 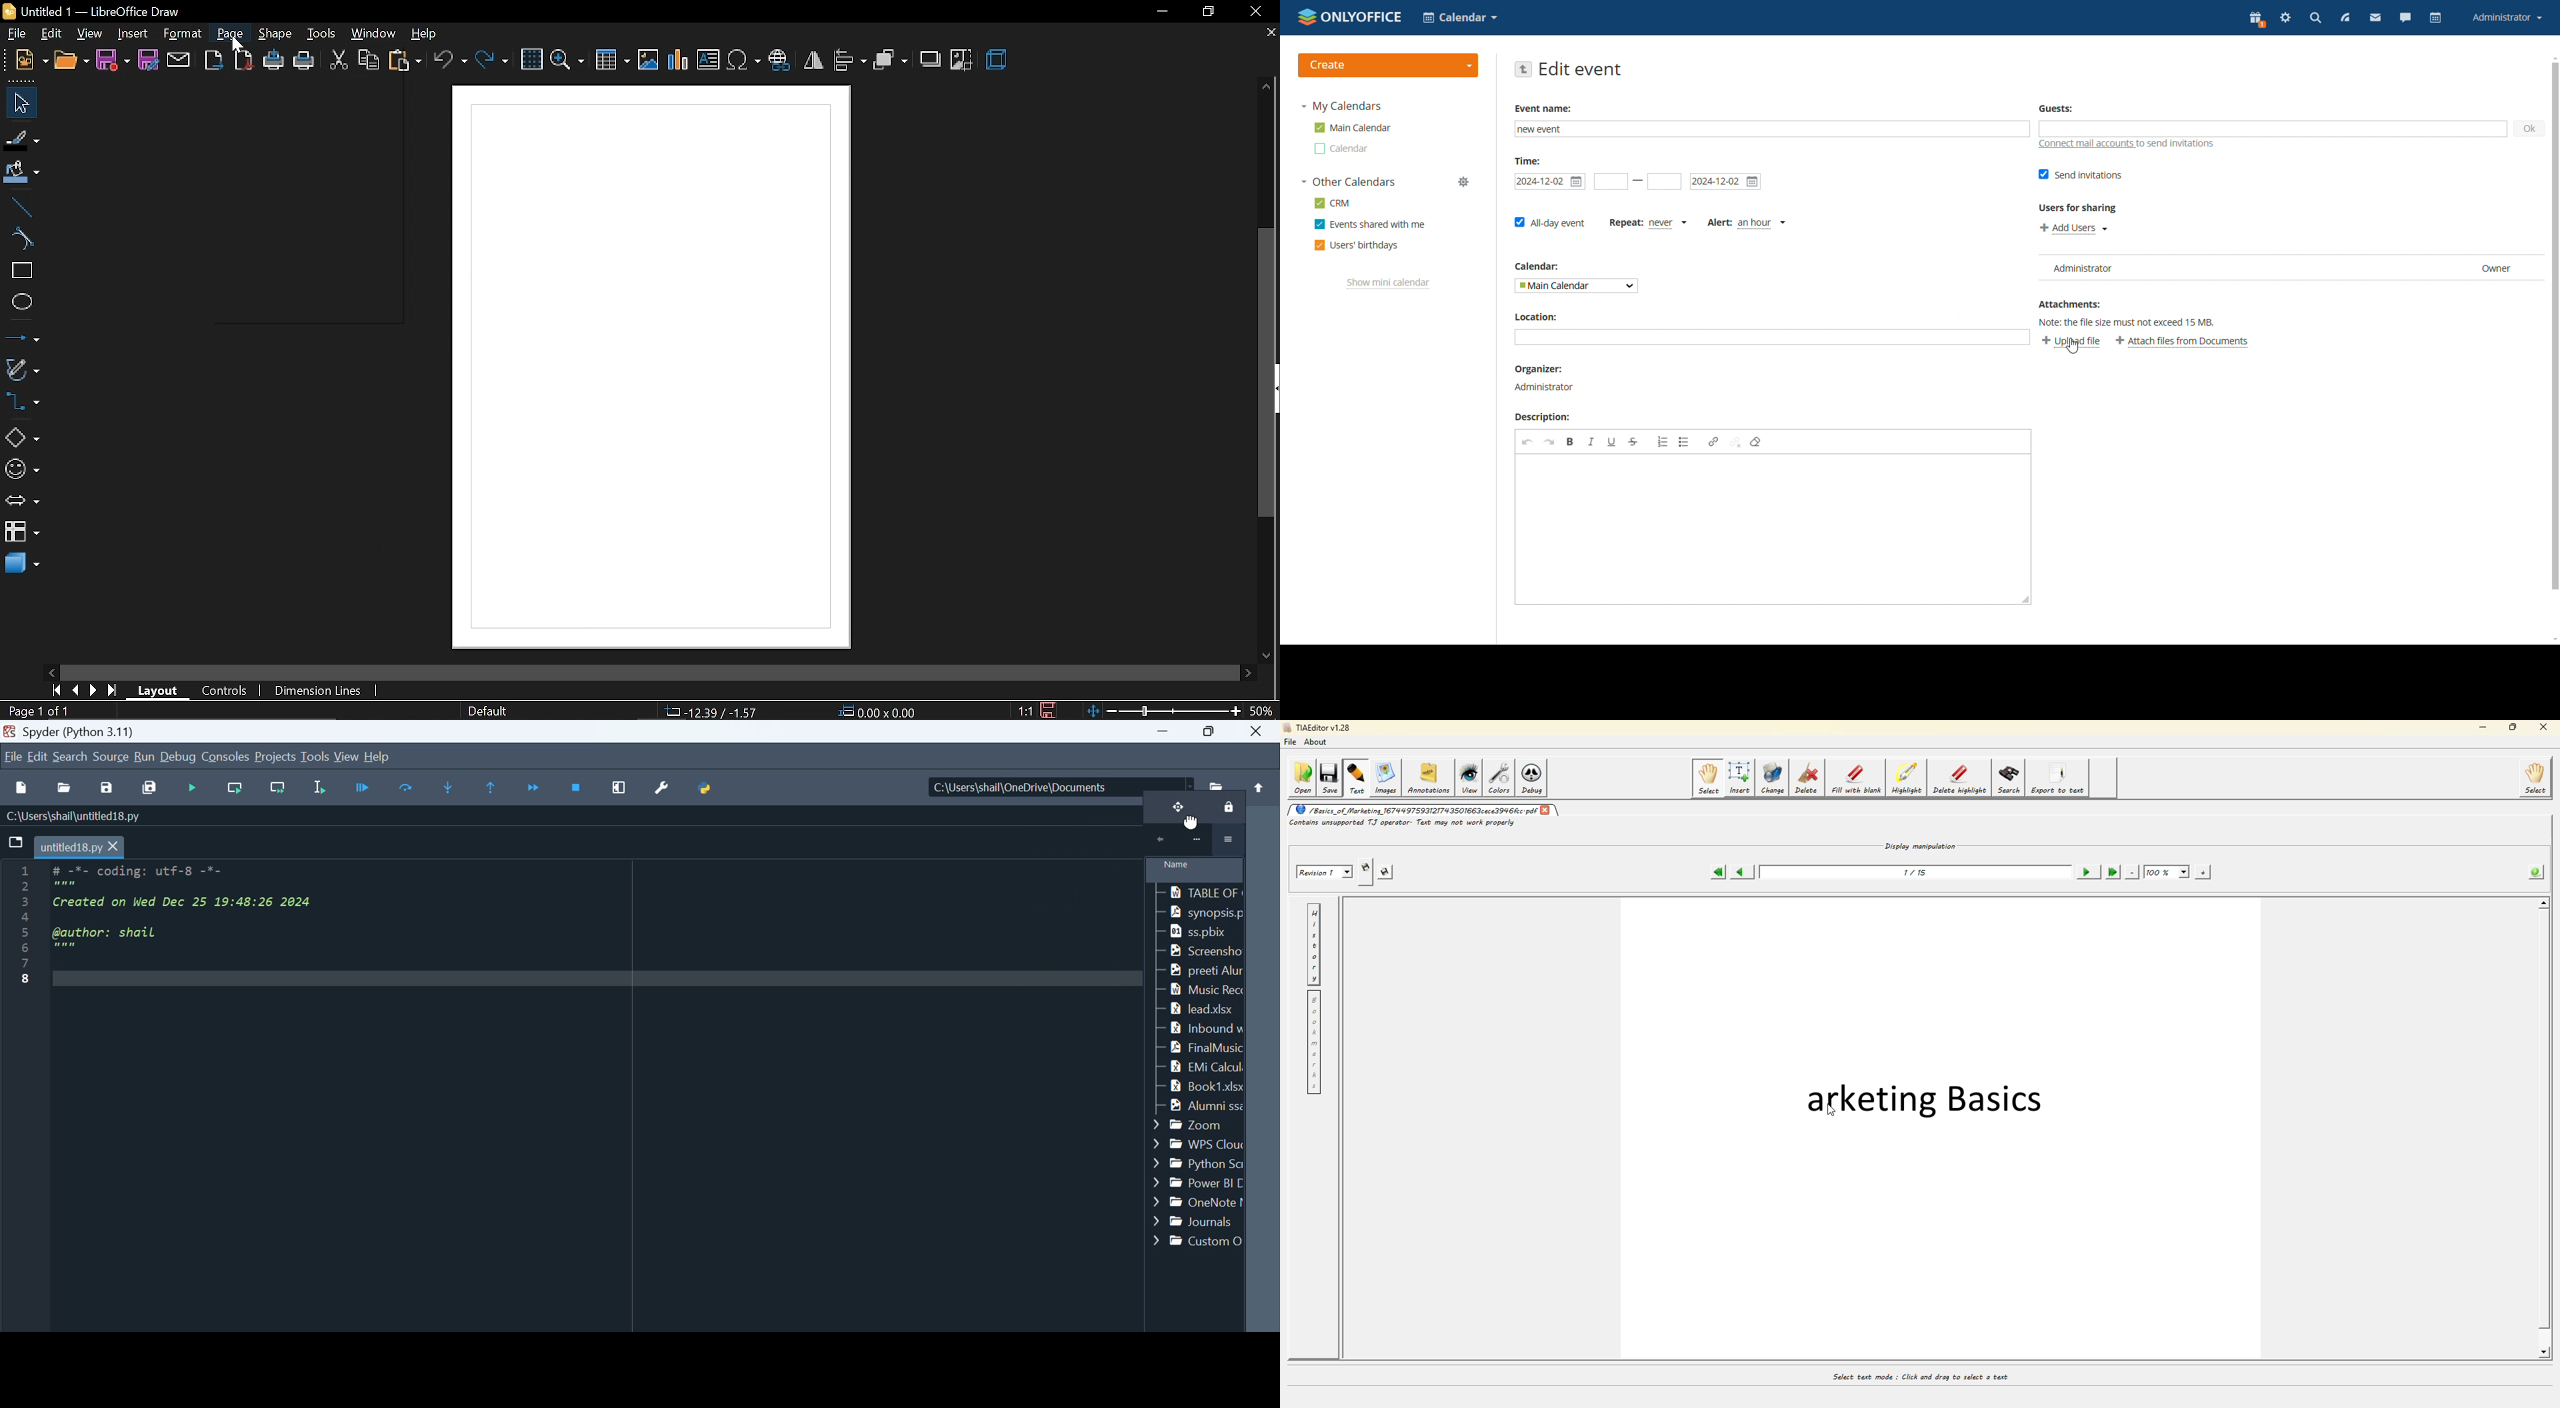 I want to click on , so click(x=39, y=756).